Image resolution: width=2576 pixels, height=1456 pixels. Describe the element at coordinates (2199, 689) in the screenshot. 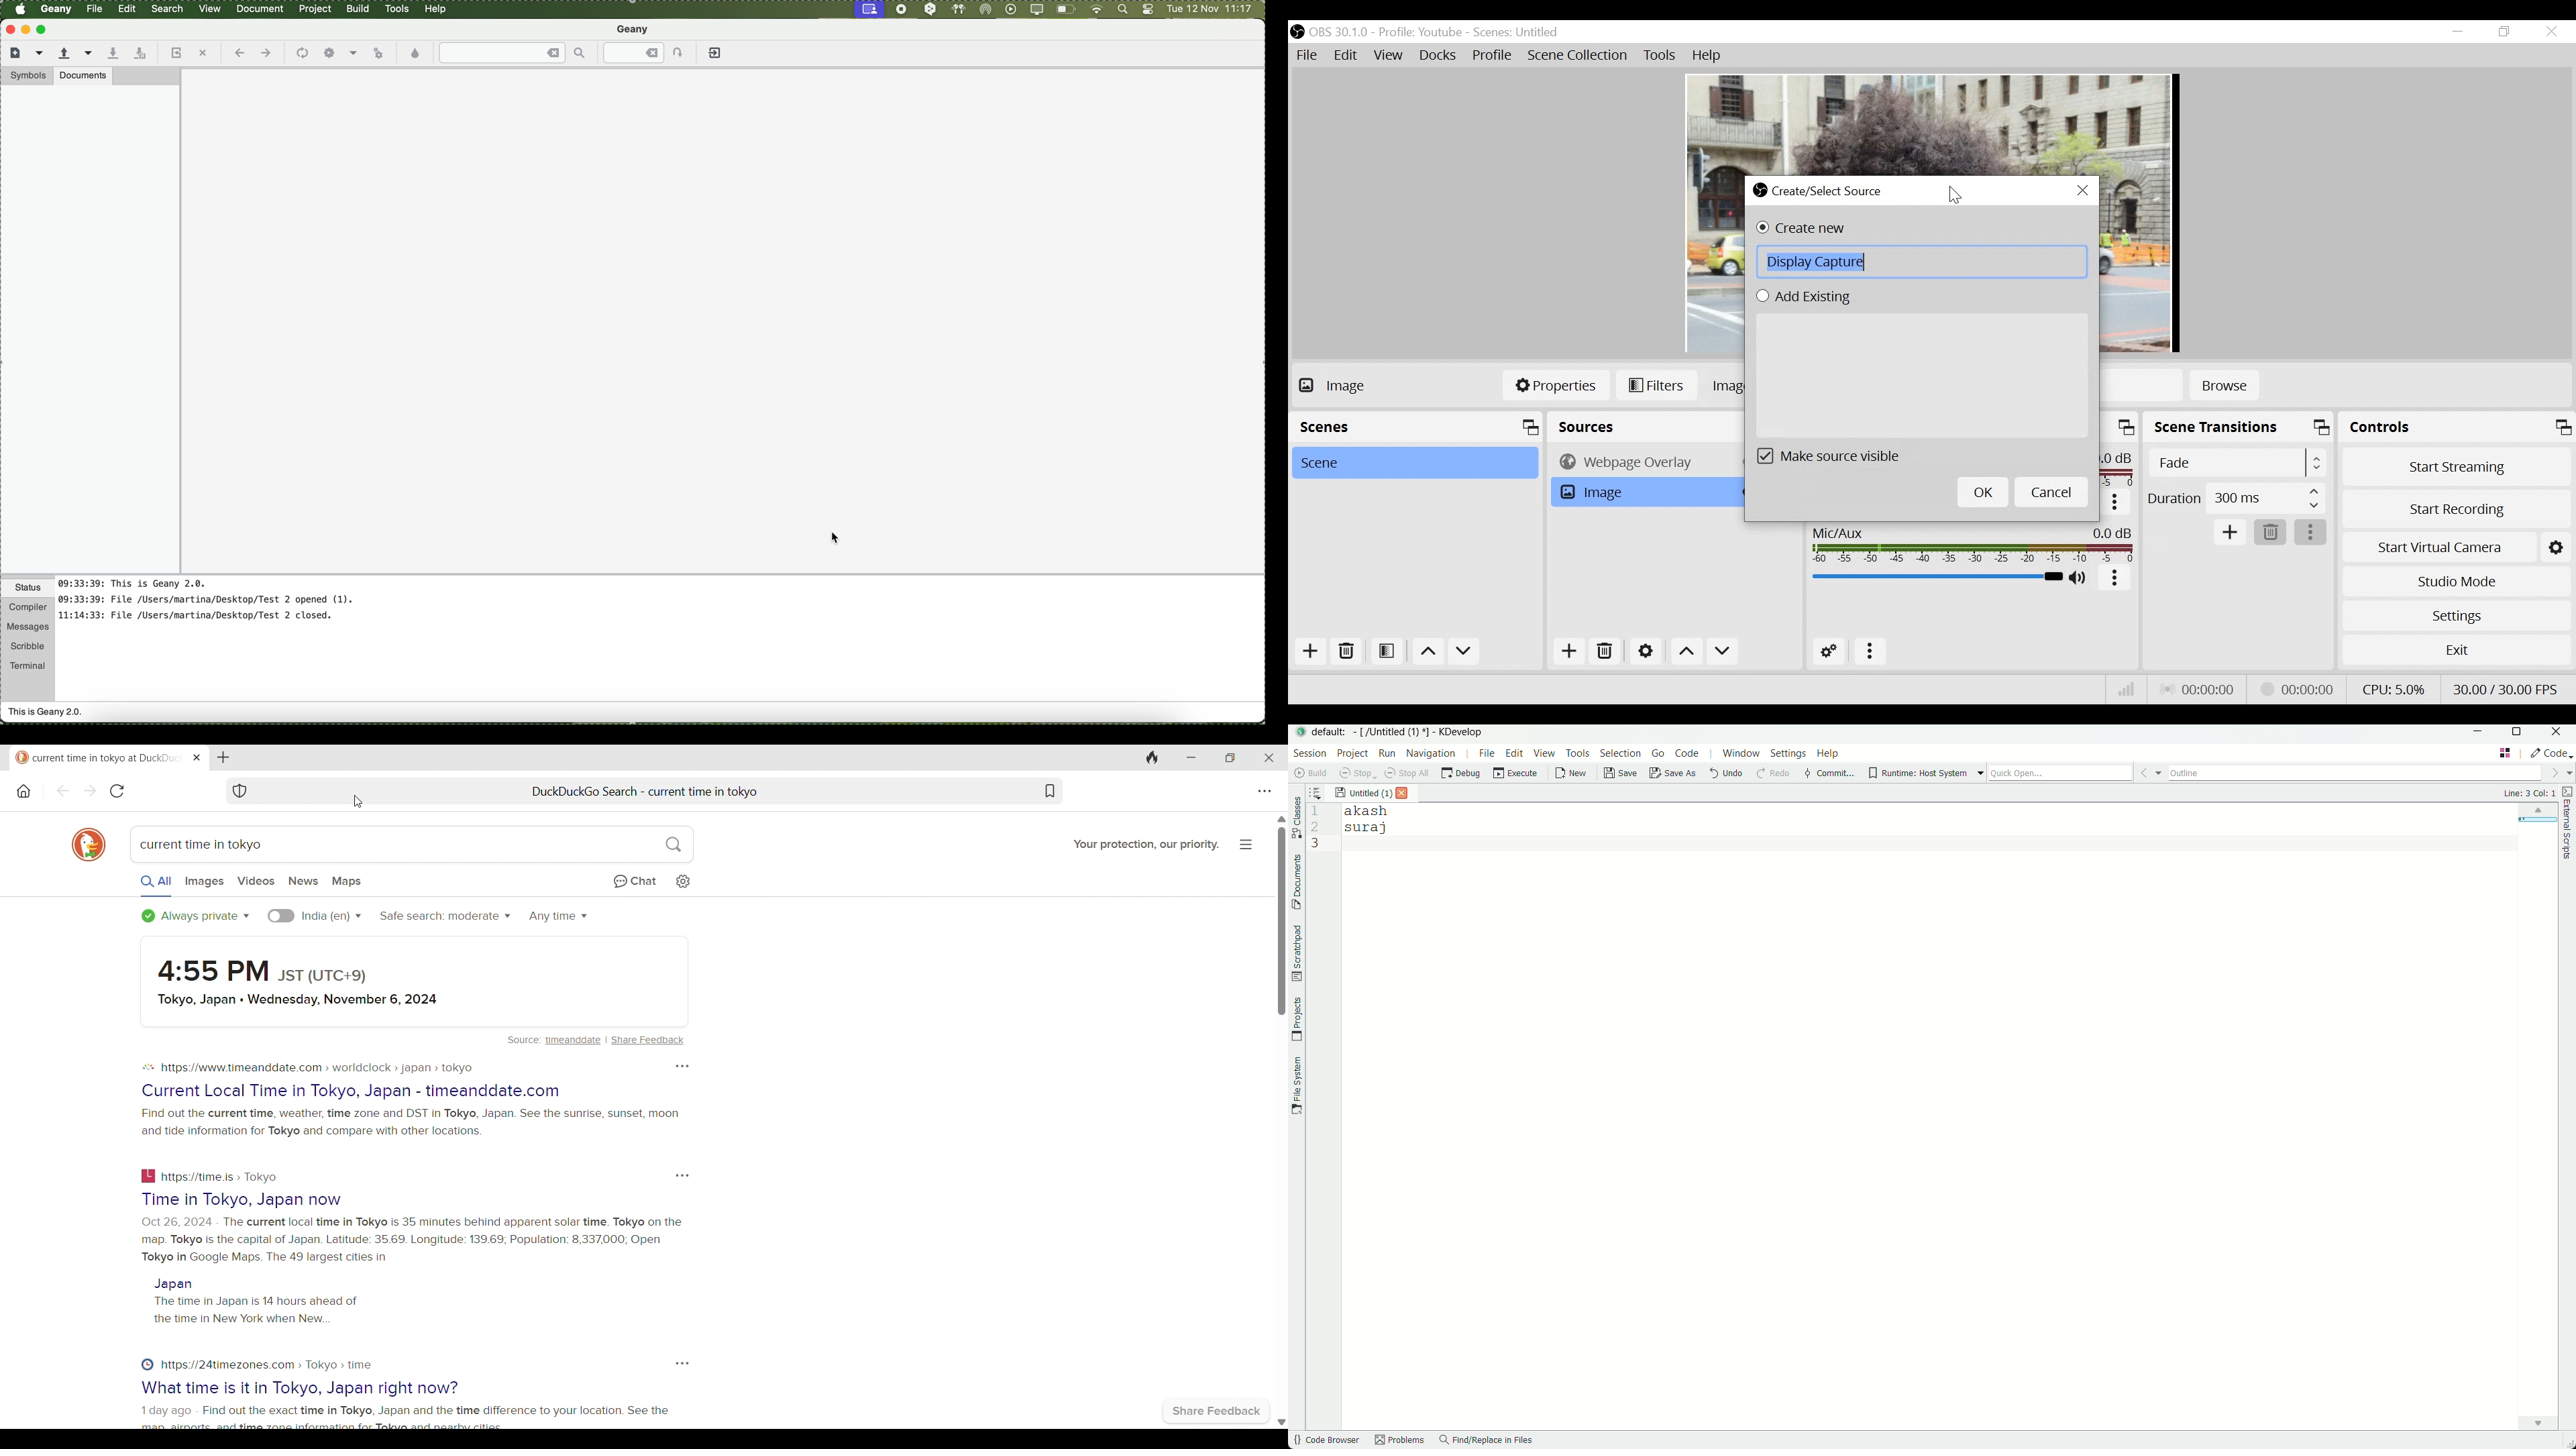

I see `Live Status` at that location.